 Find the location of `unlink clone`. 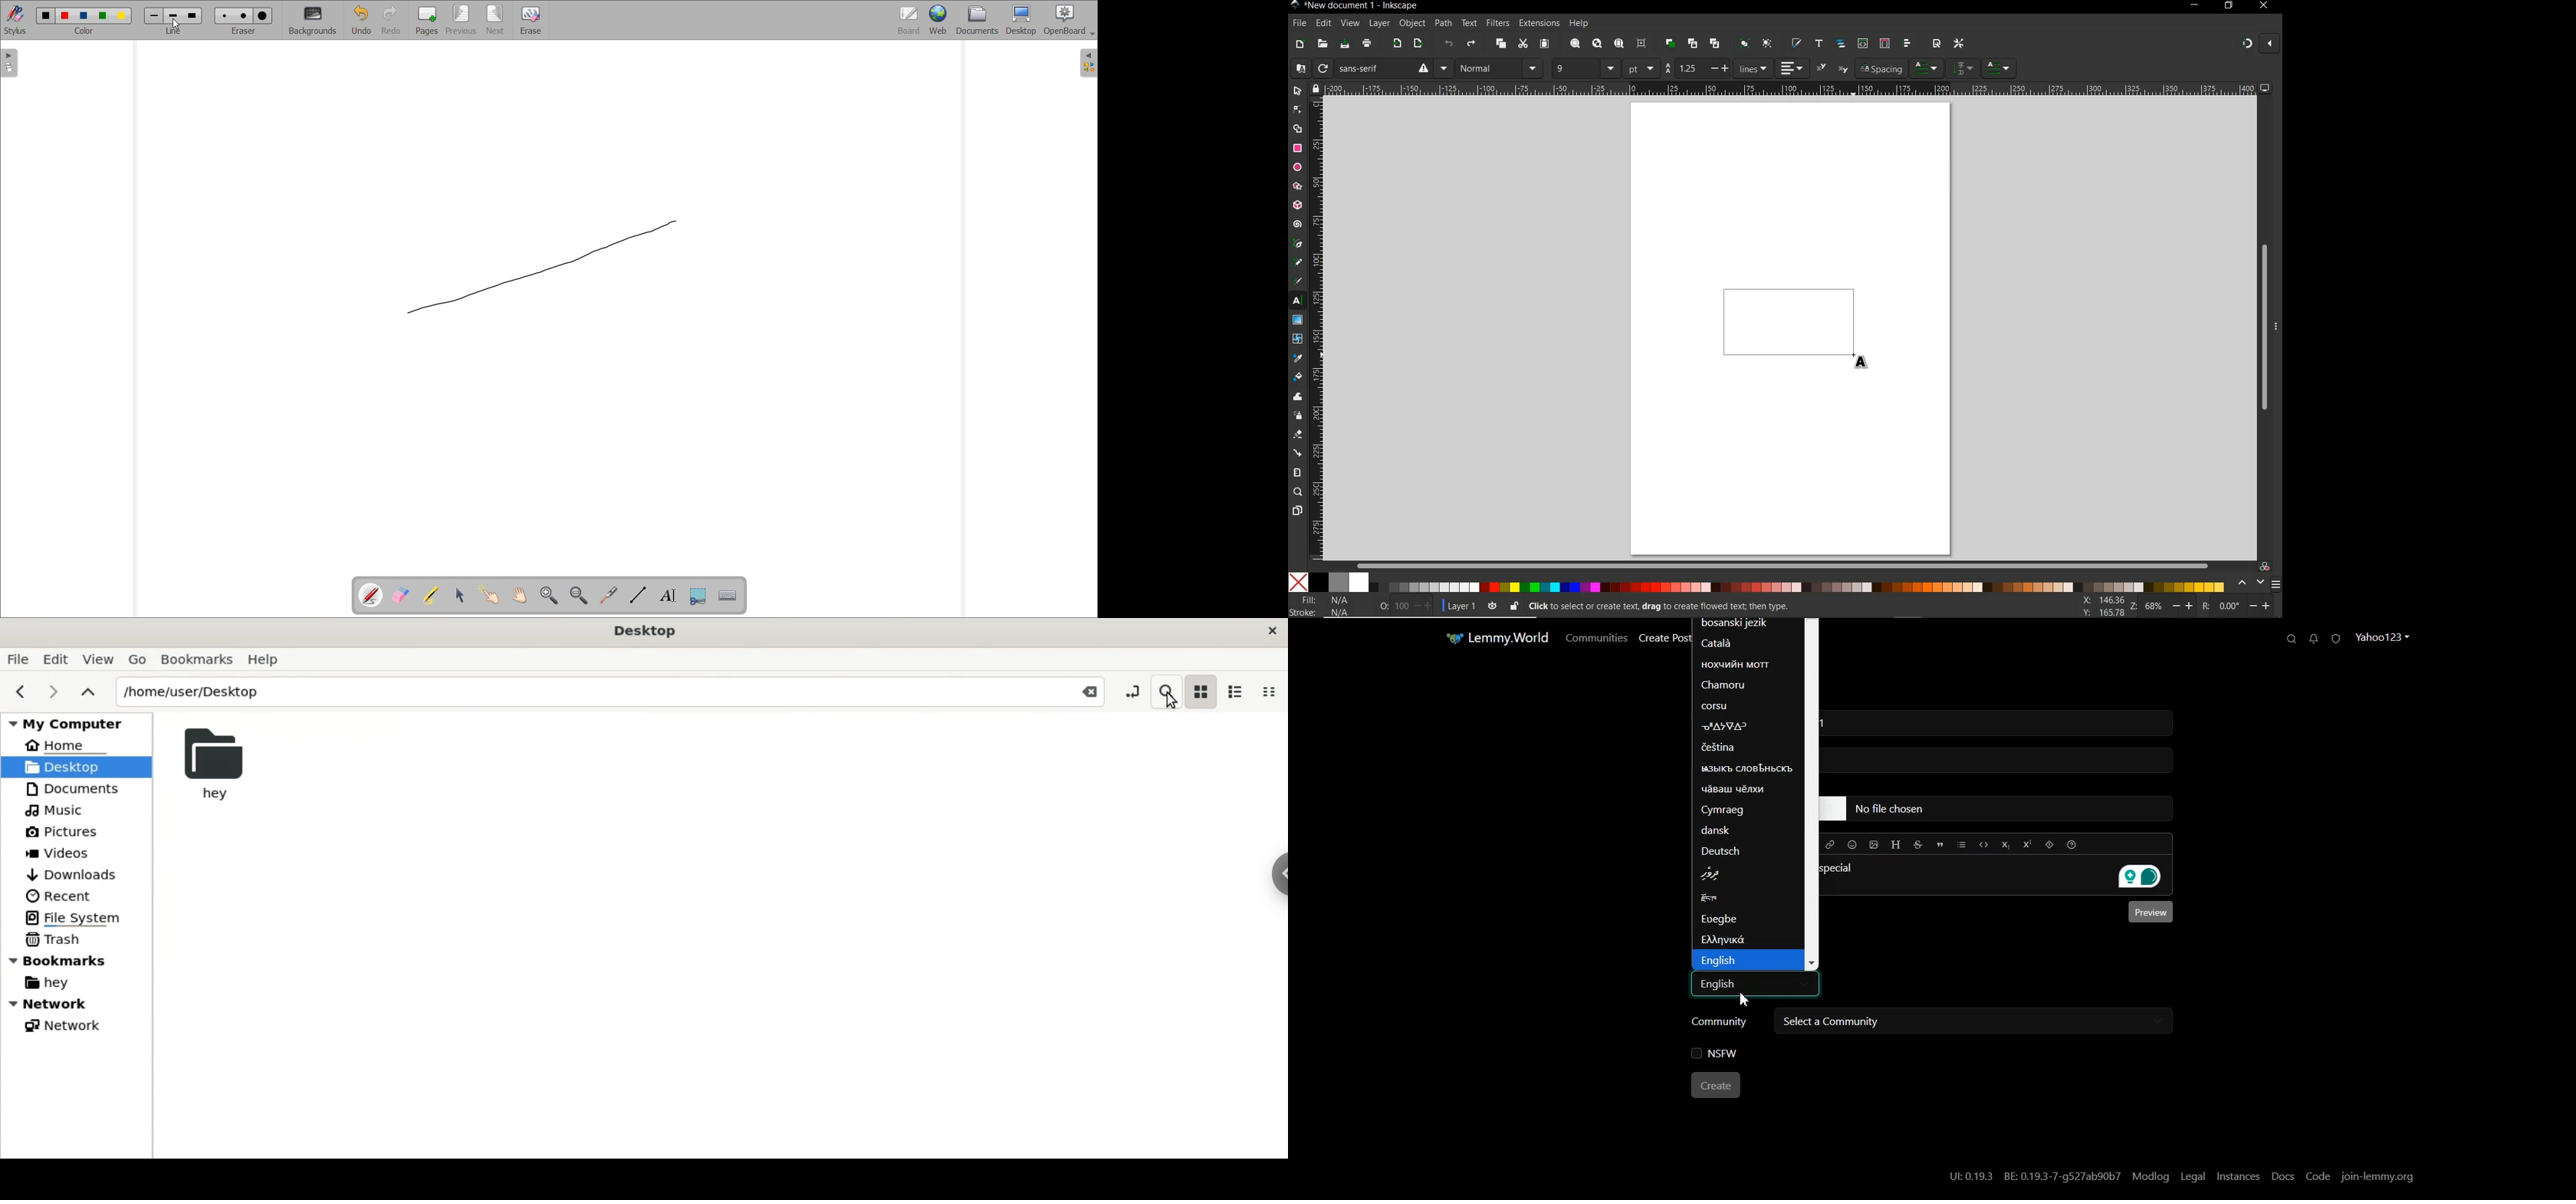

unlink clone is located at coordinates (1714, 44).